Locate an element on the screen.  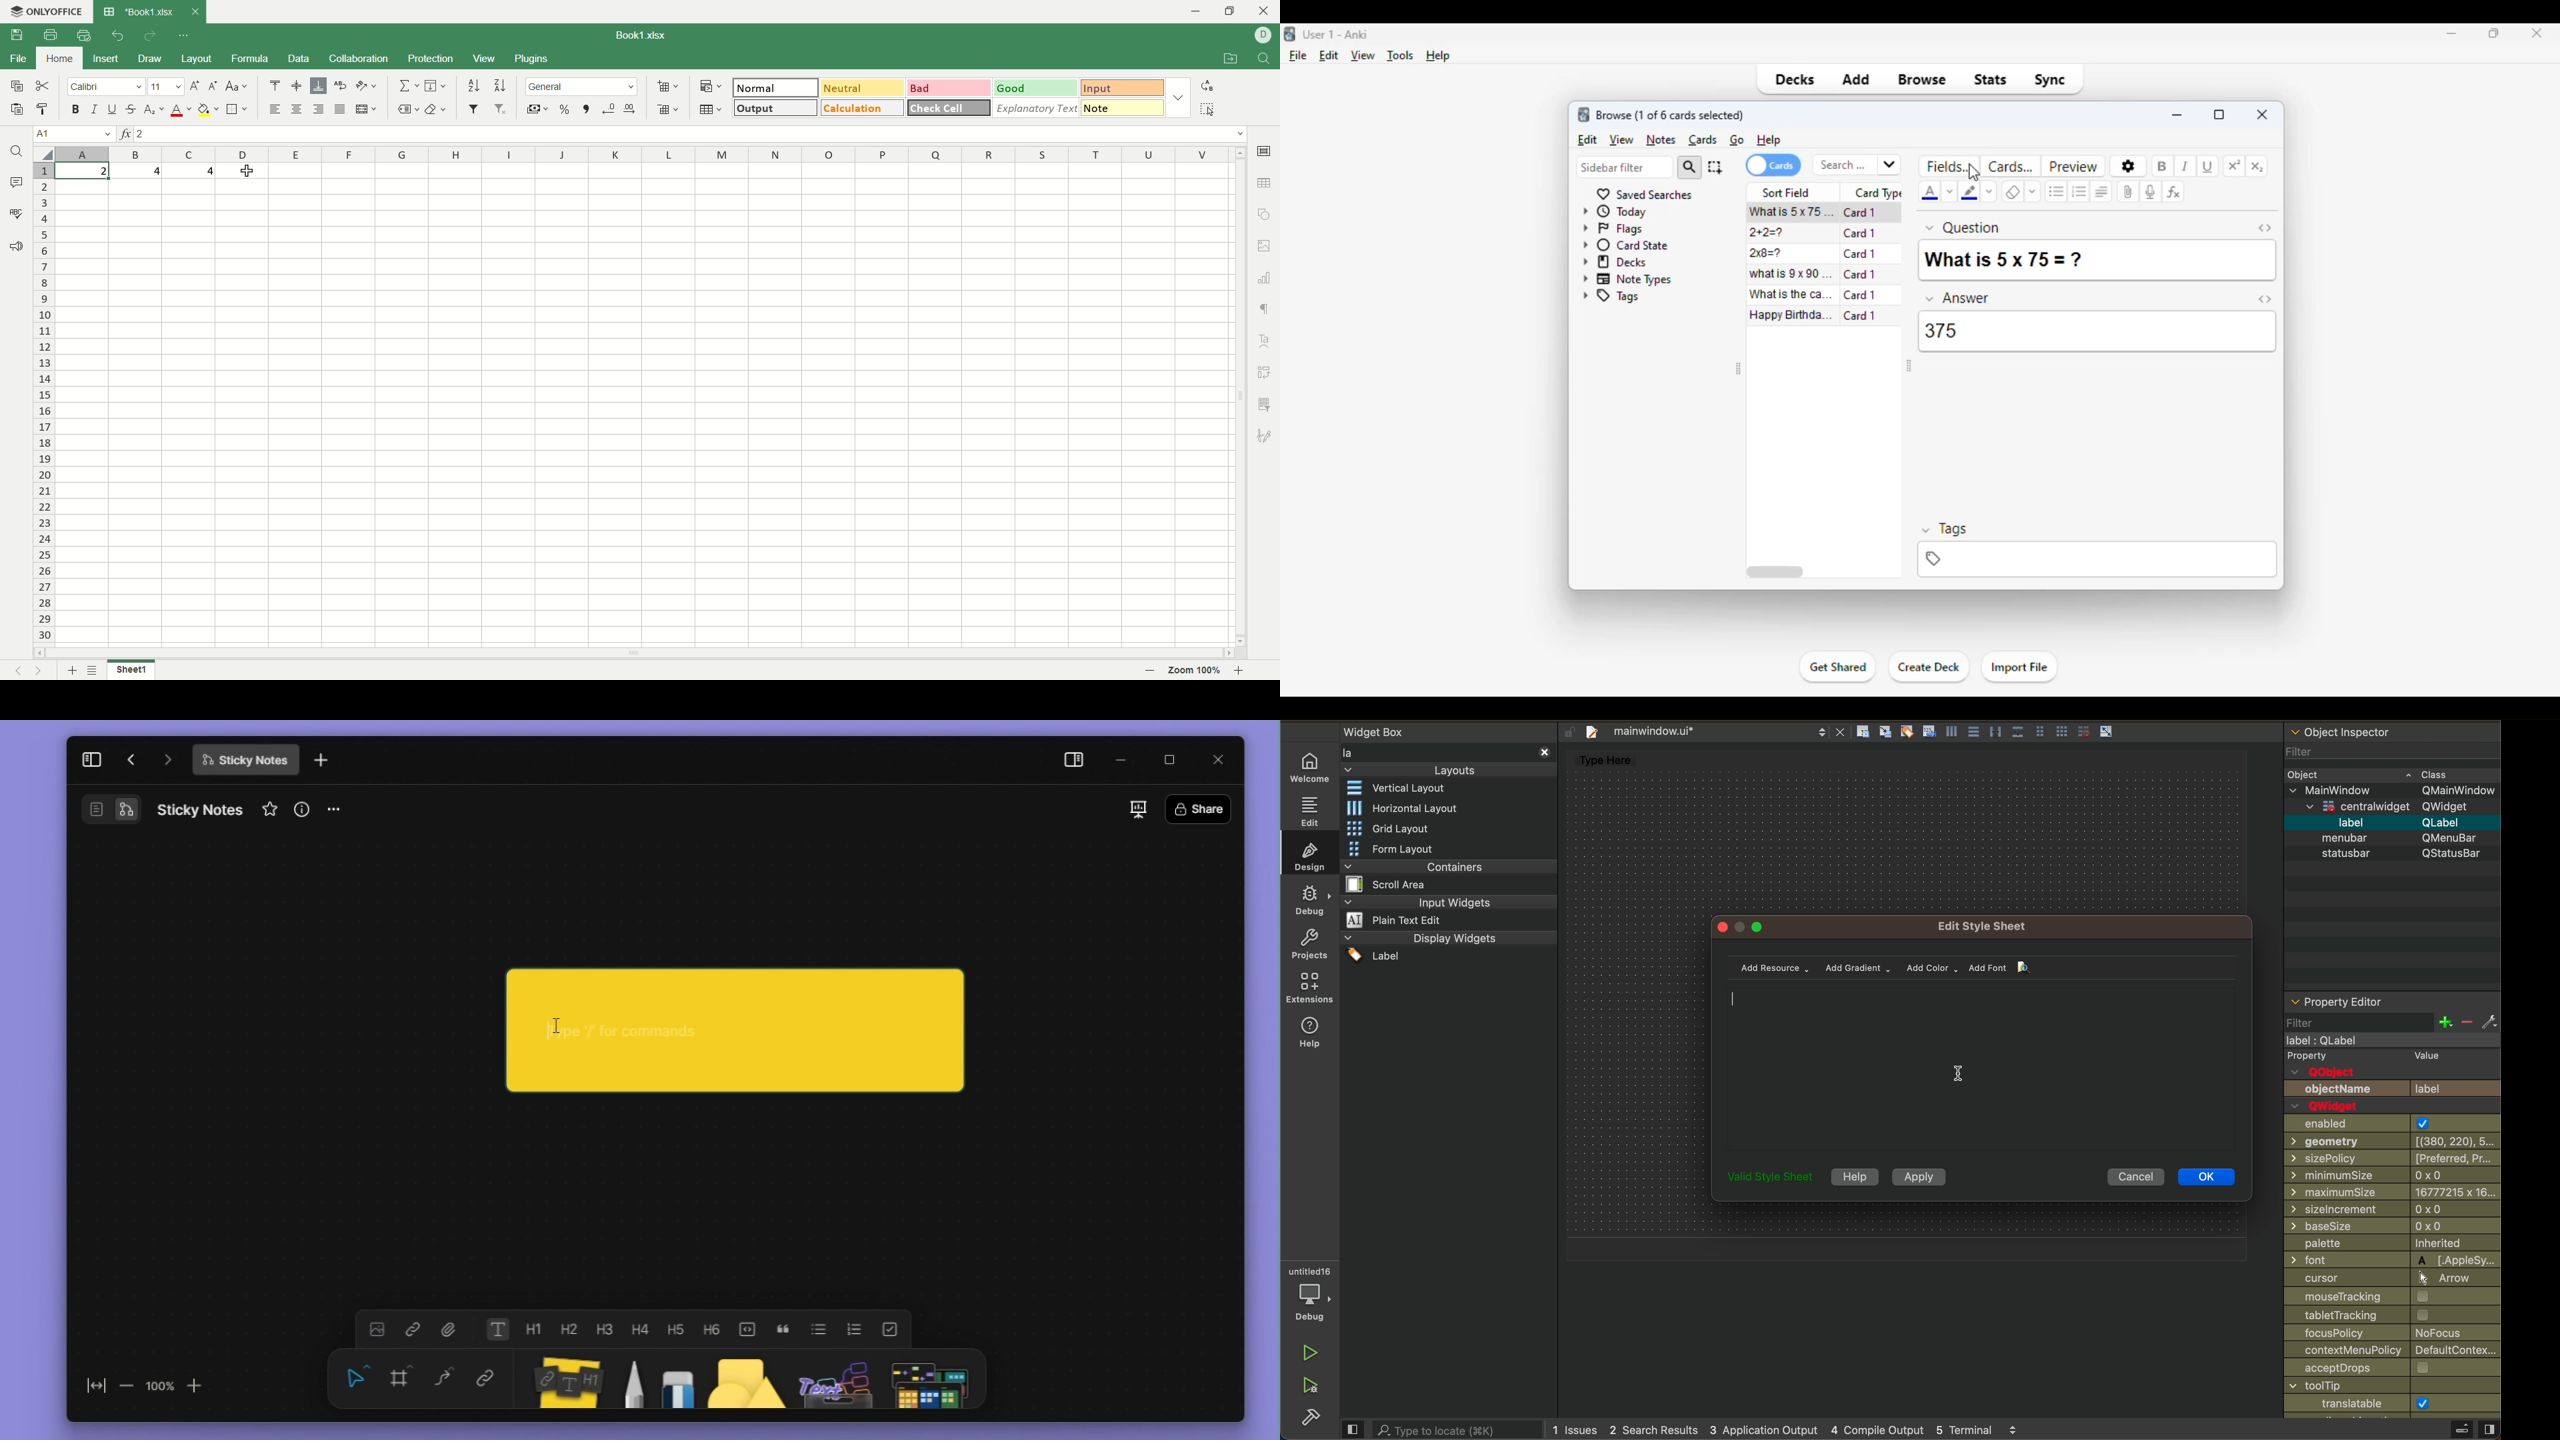
close is located at coordinates (1219, 757).